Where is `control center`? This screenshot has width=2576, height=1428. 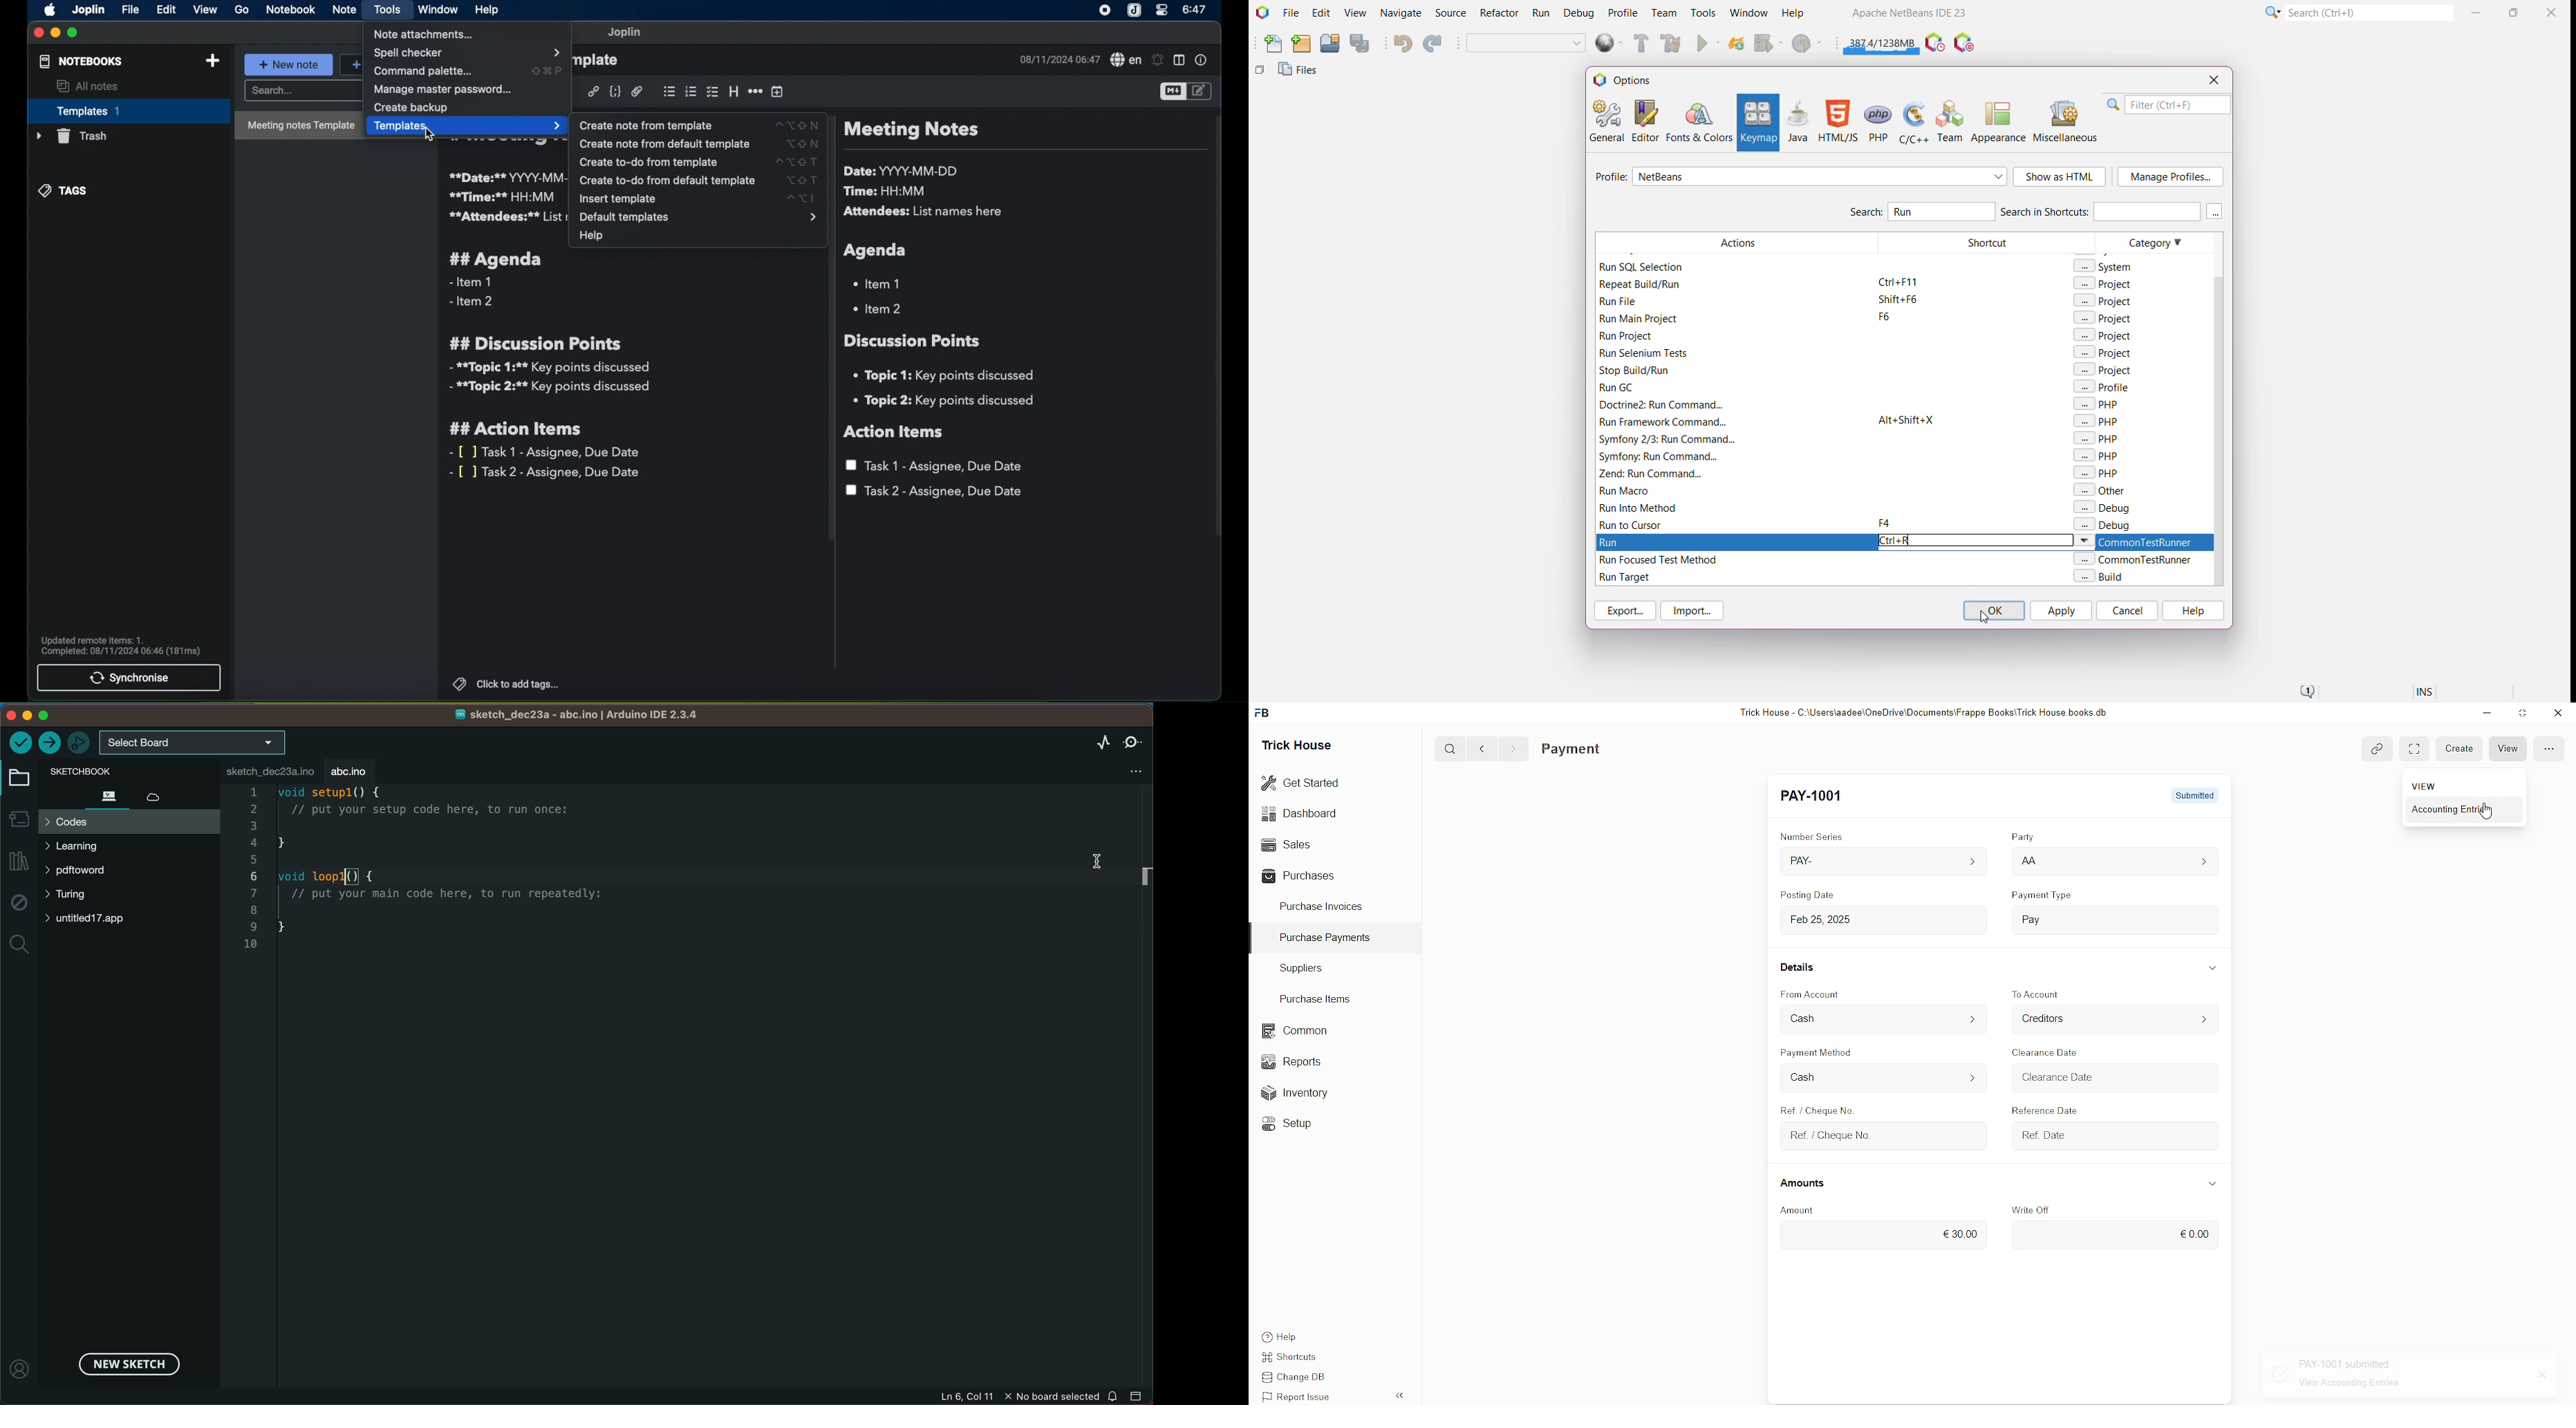 control center is located at coordinates (1162, 11).